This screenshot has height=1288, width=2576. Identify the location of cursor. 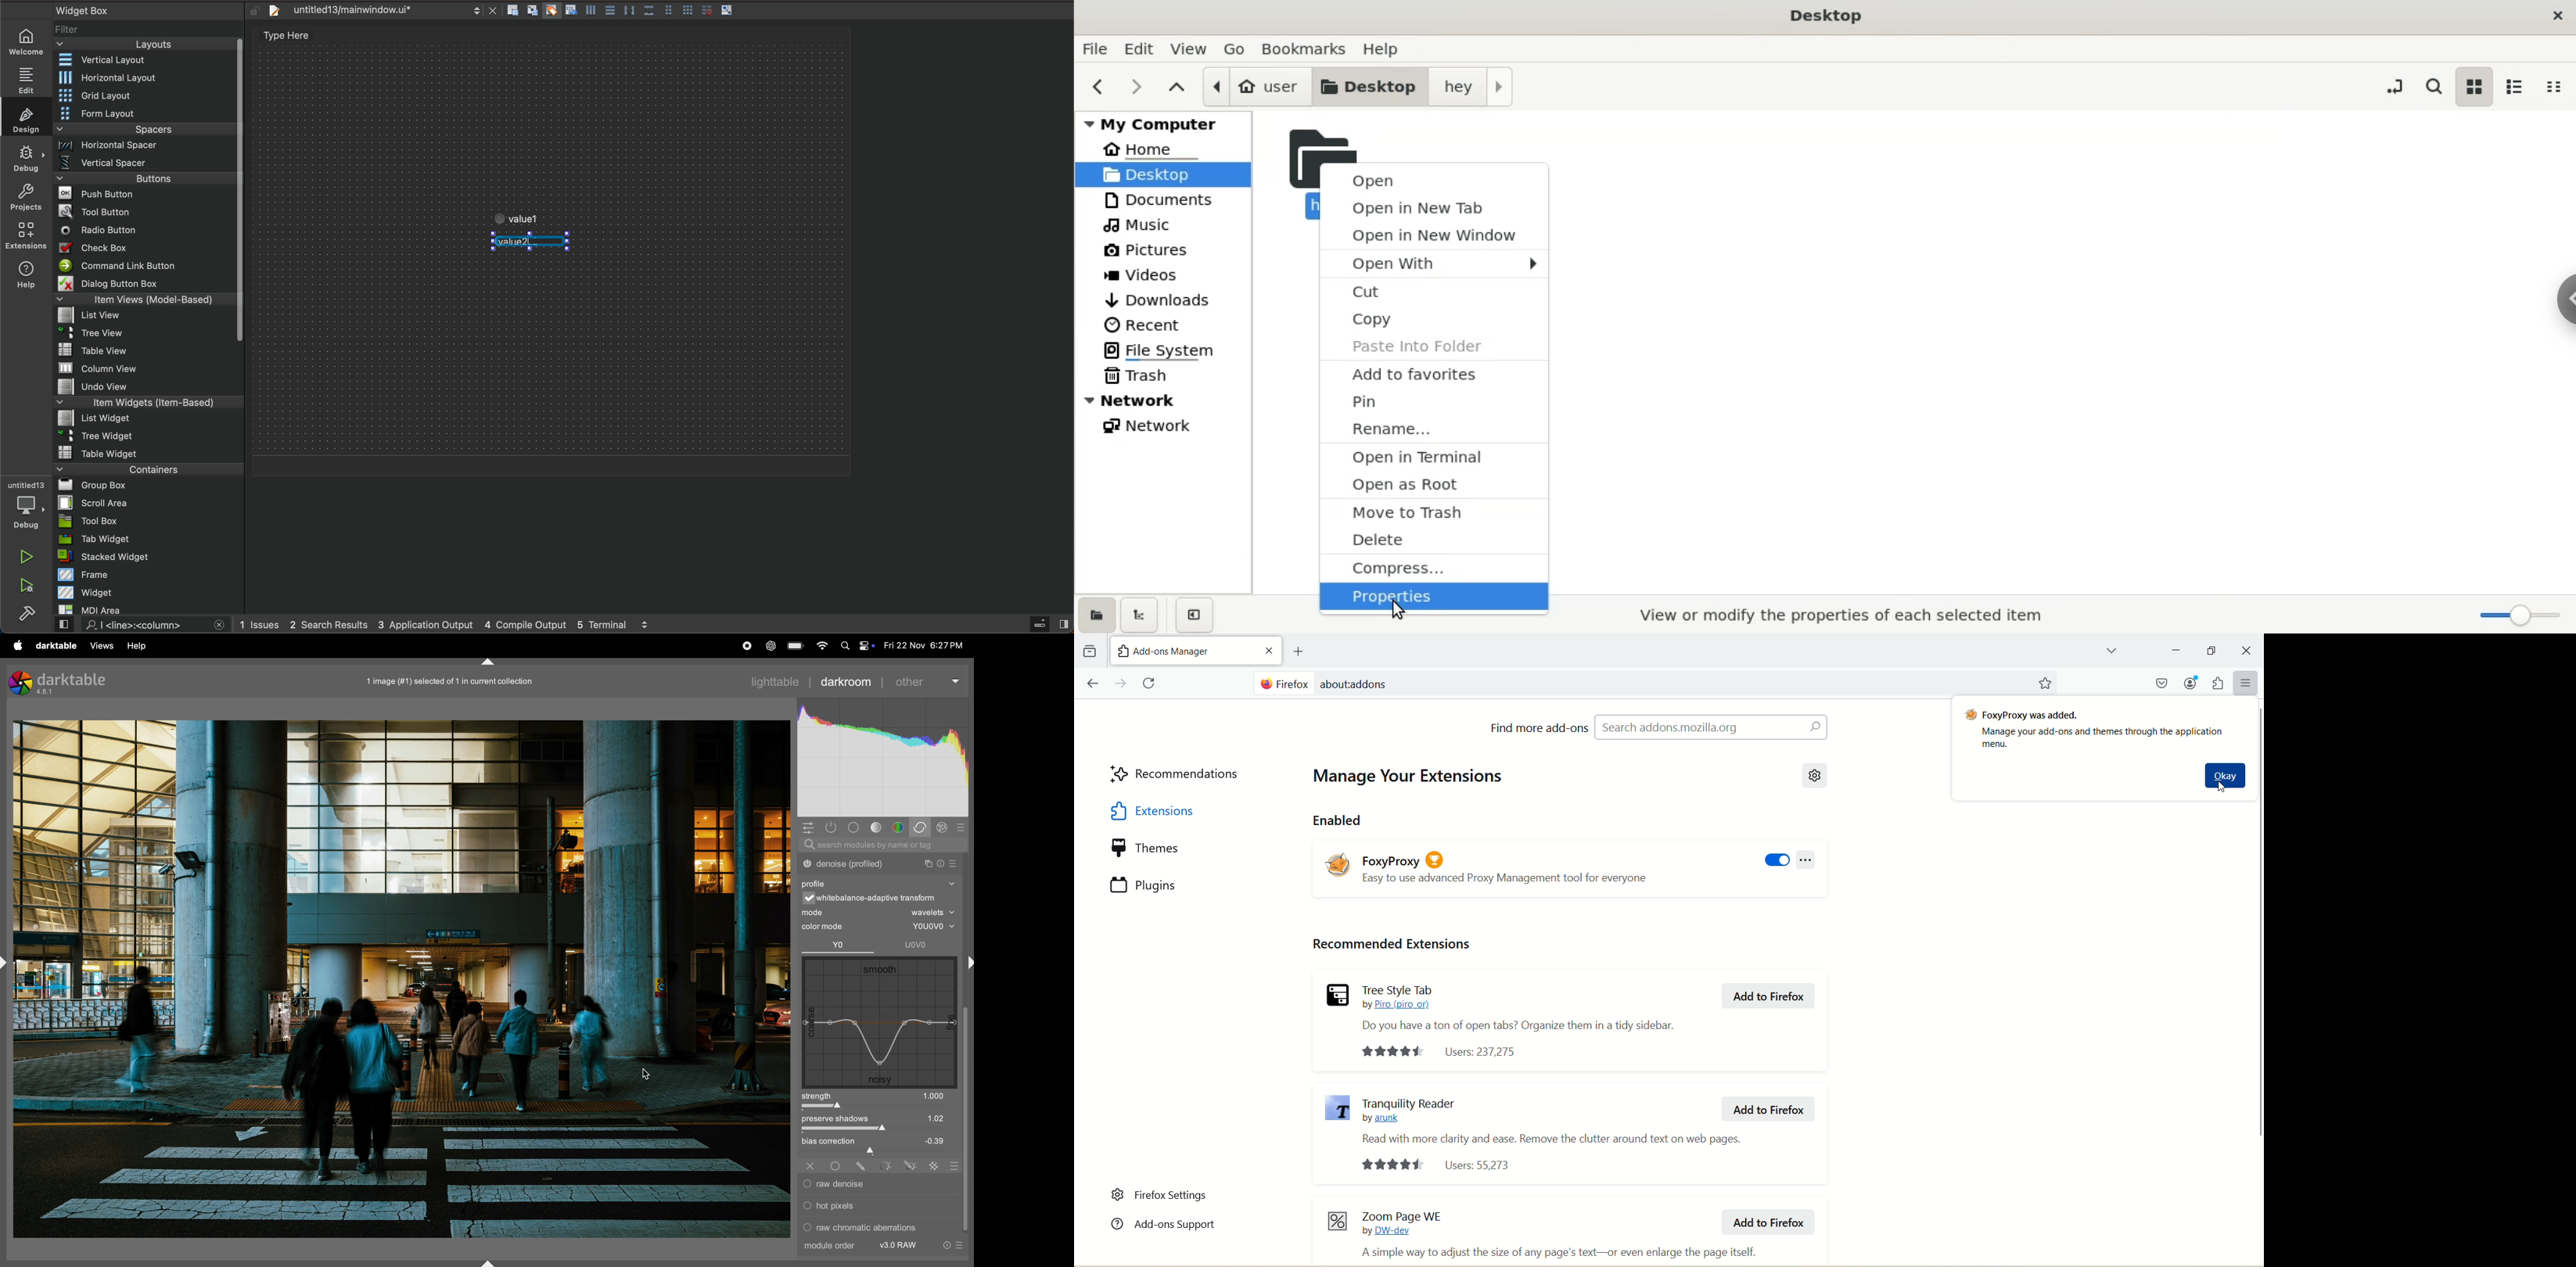
(648, 1074).